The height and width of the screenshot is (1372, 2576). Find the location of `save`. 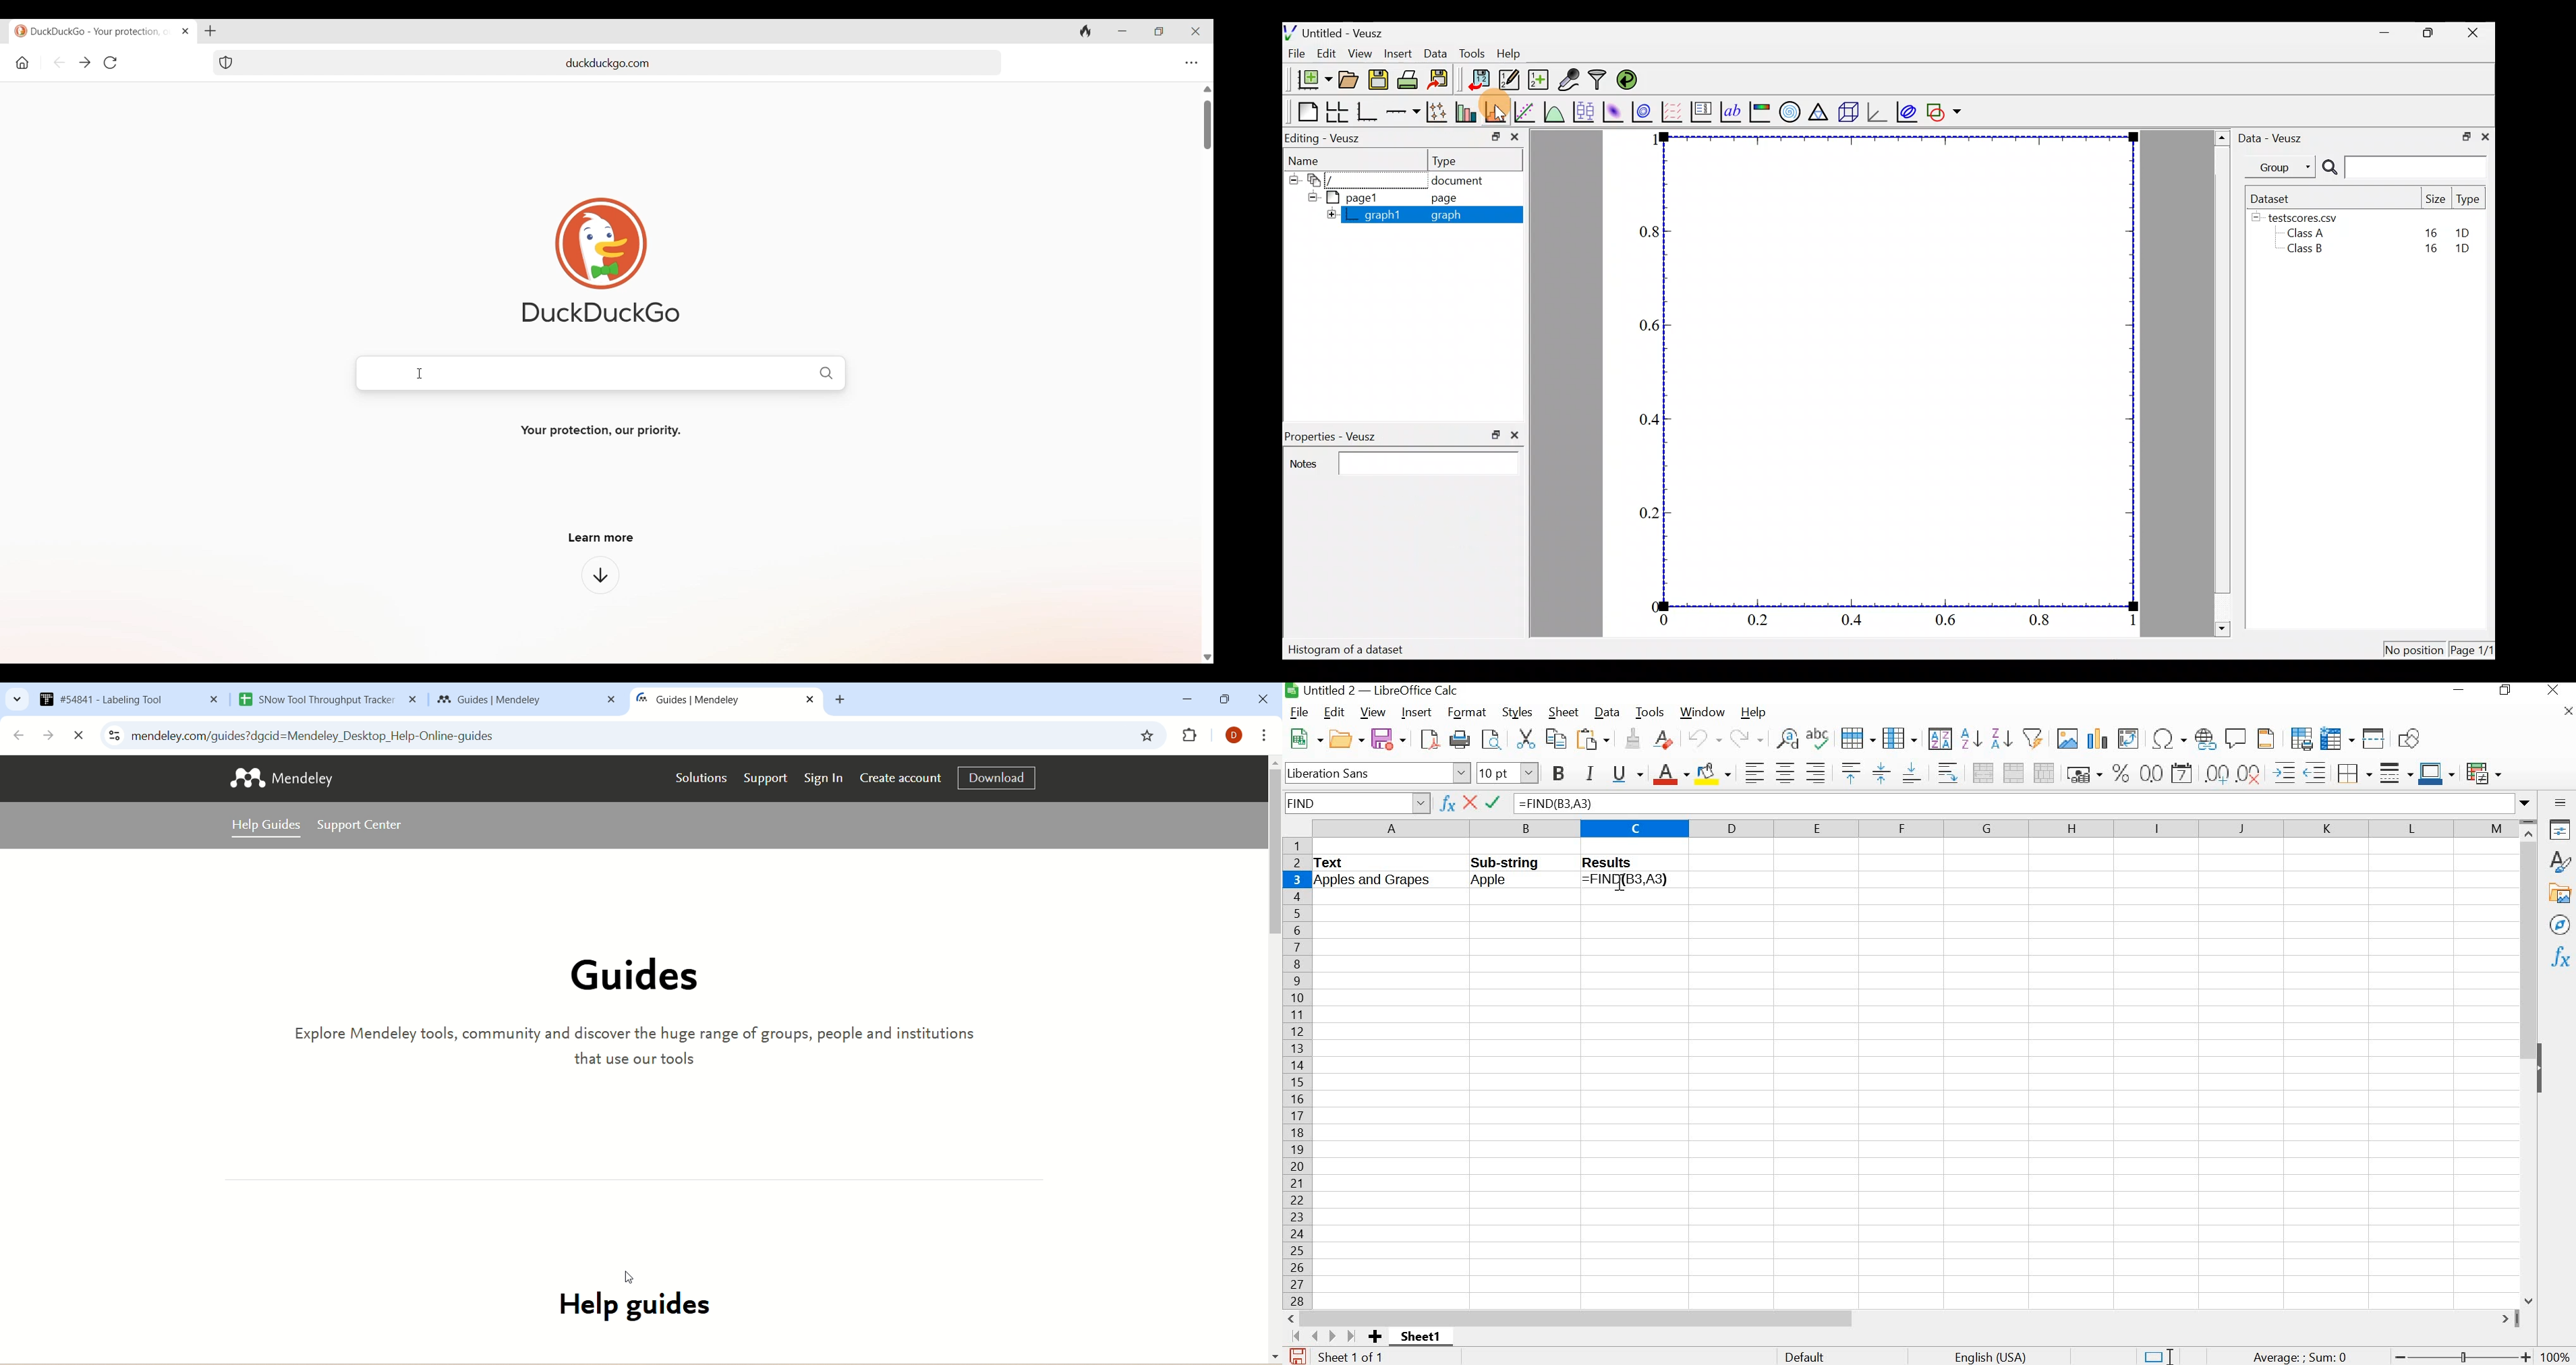

save is located at coordinates (1296, 1356).